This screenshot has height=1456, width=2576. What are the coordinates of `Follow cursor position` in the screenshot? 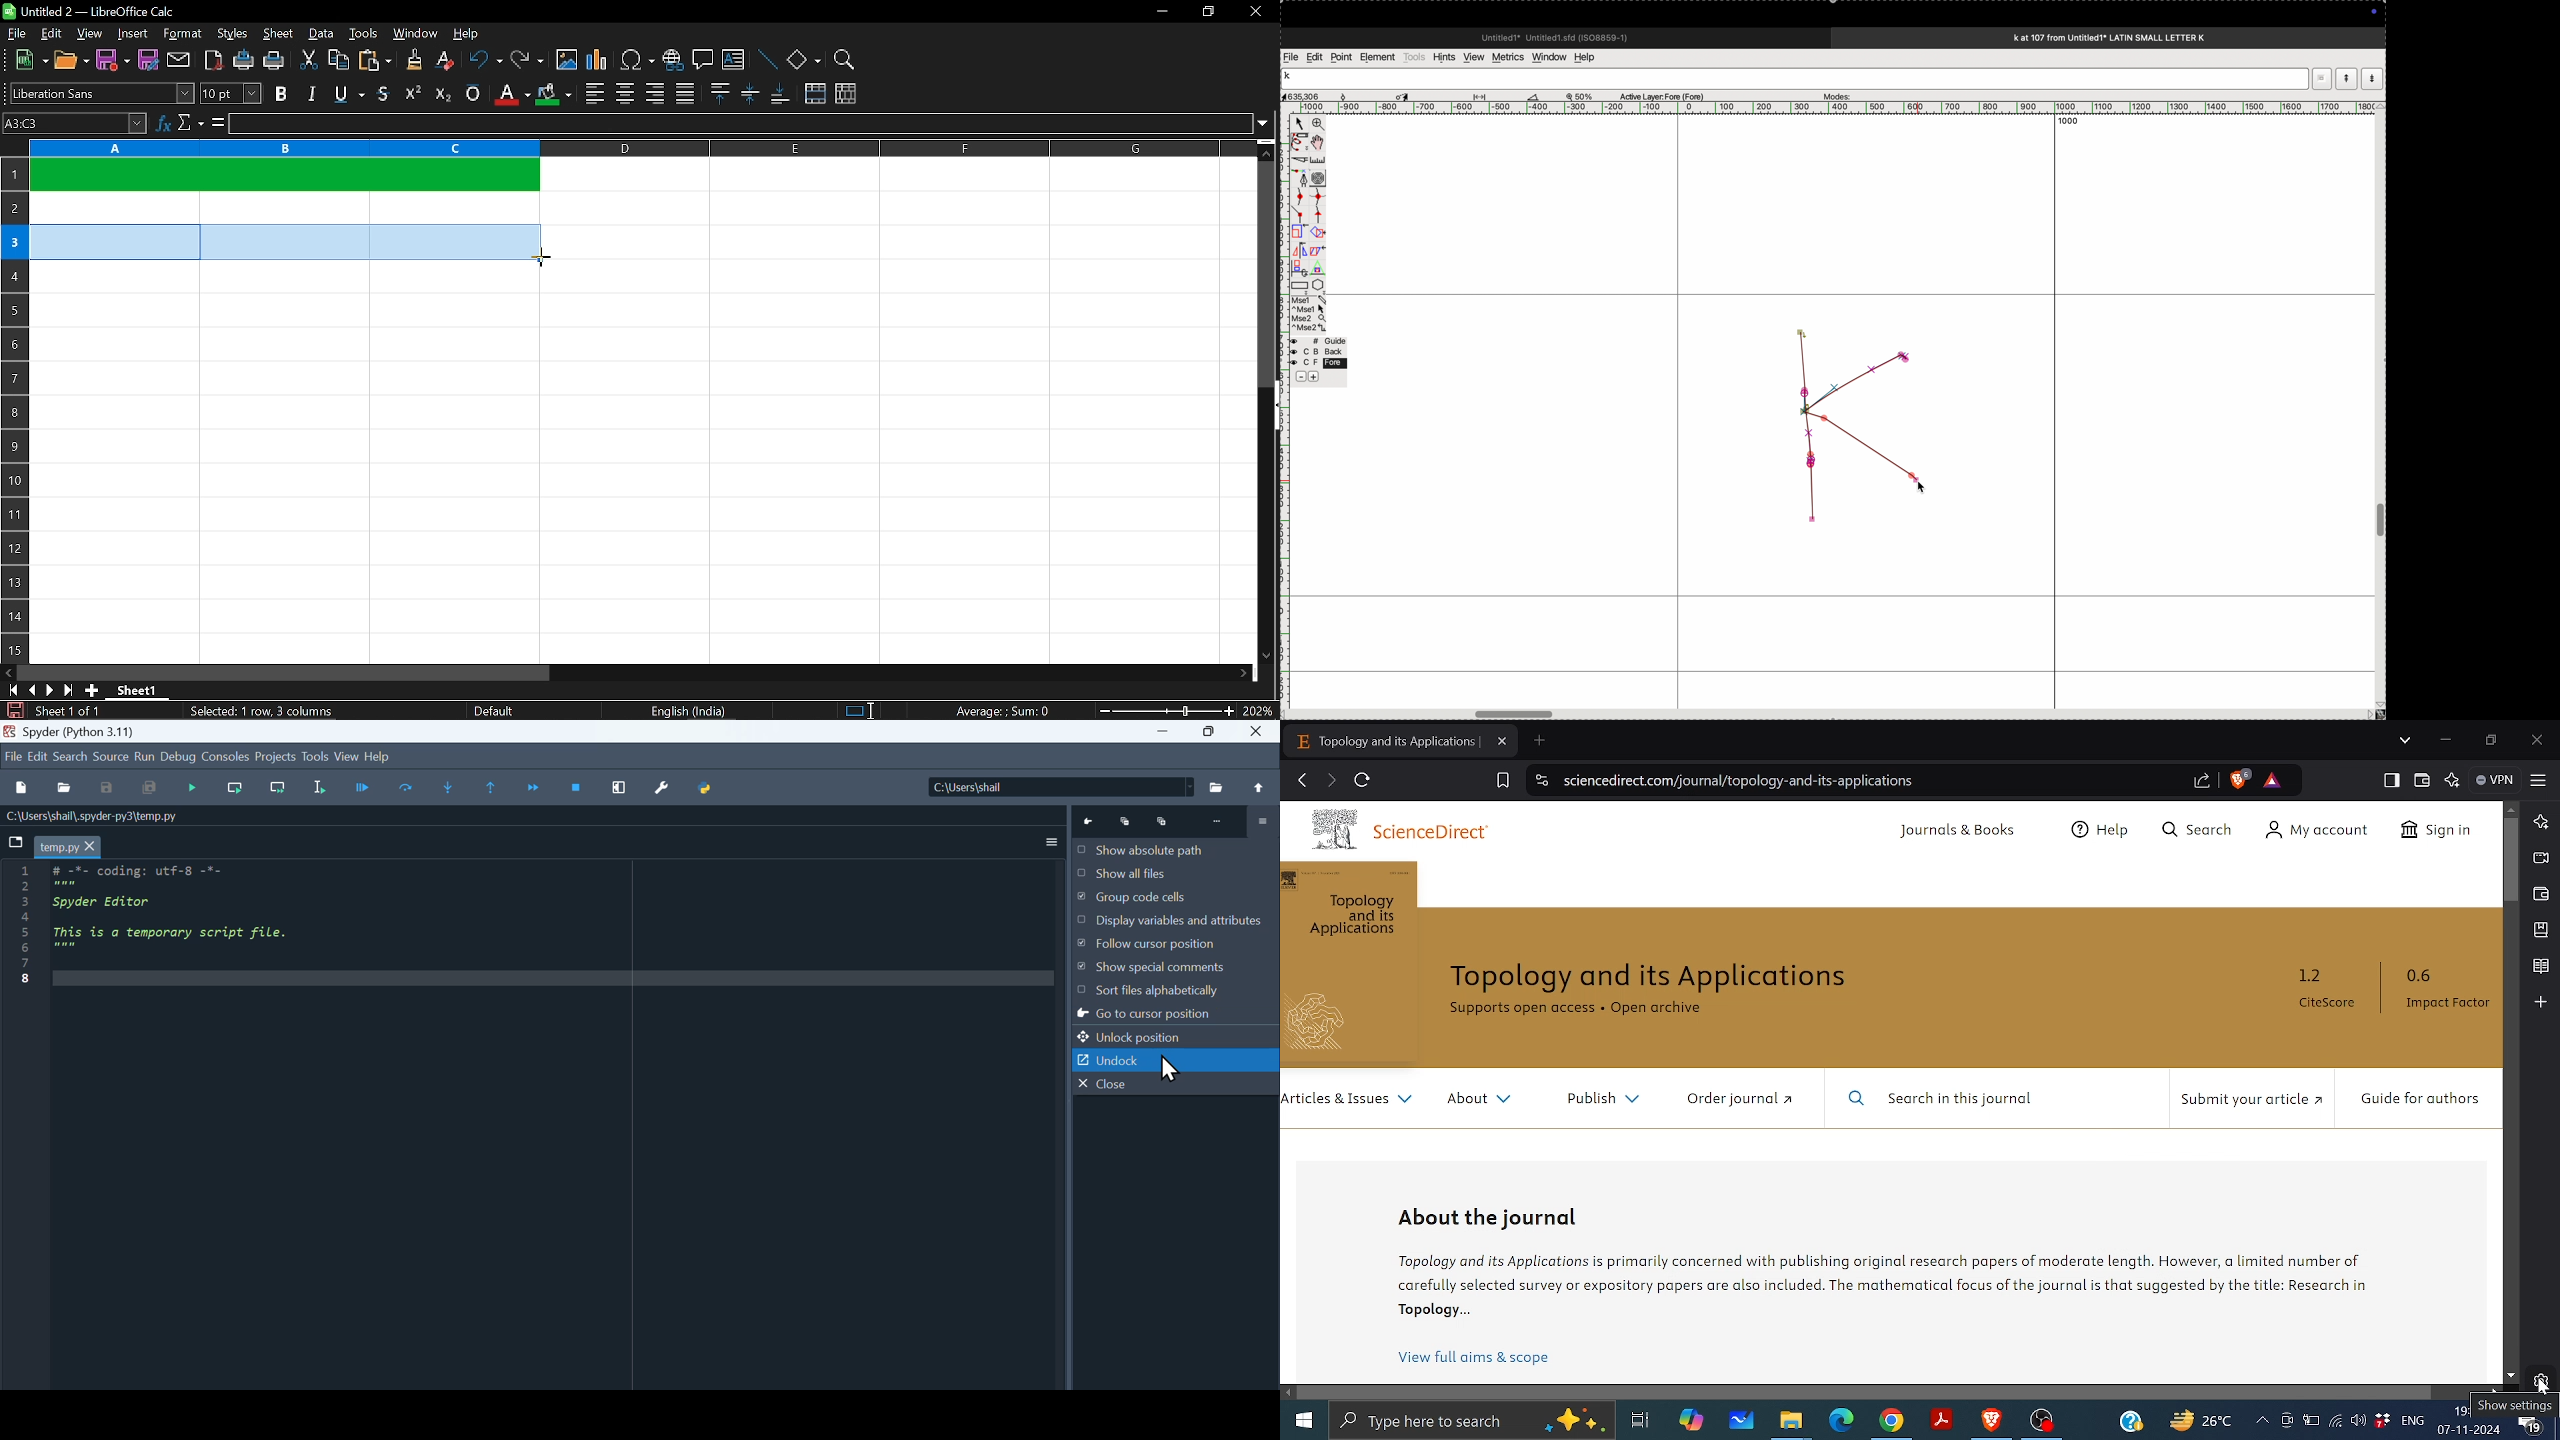 It's located at (1176, 943).